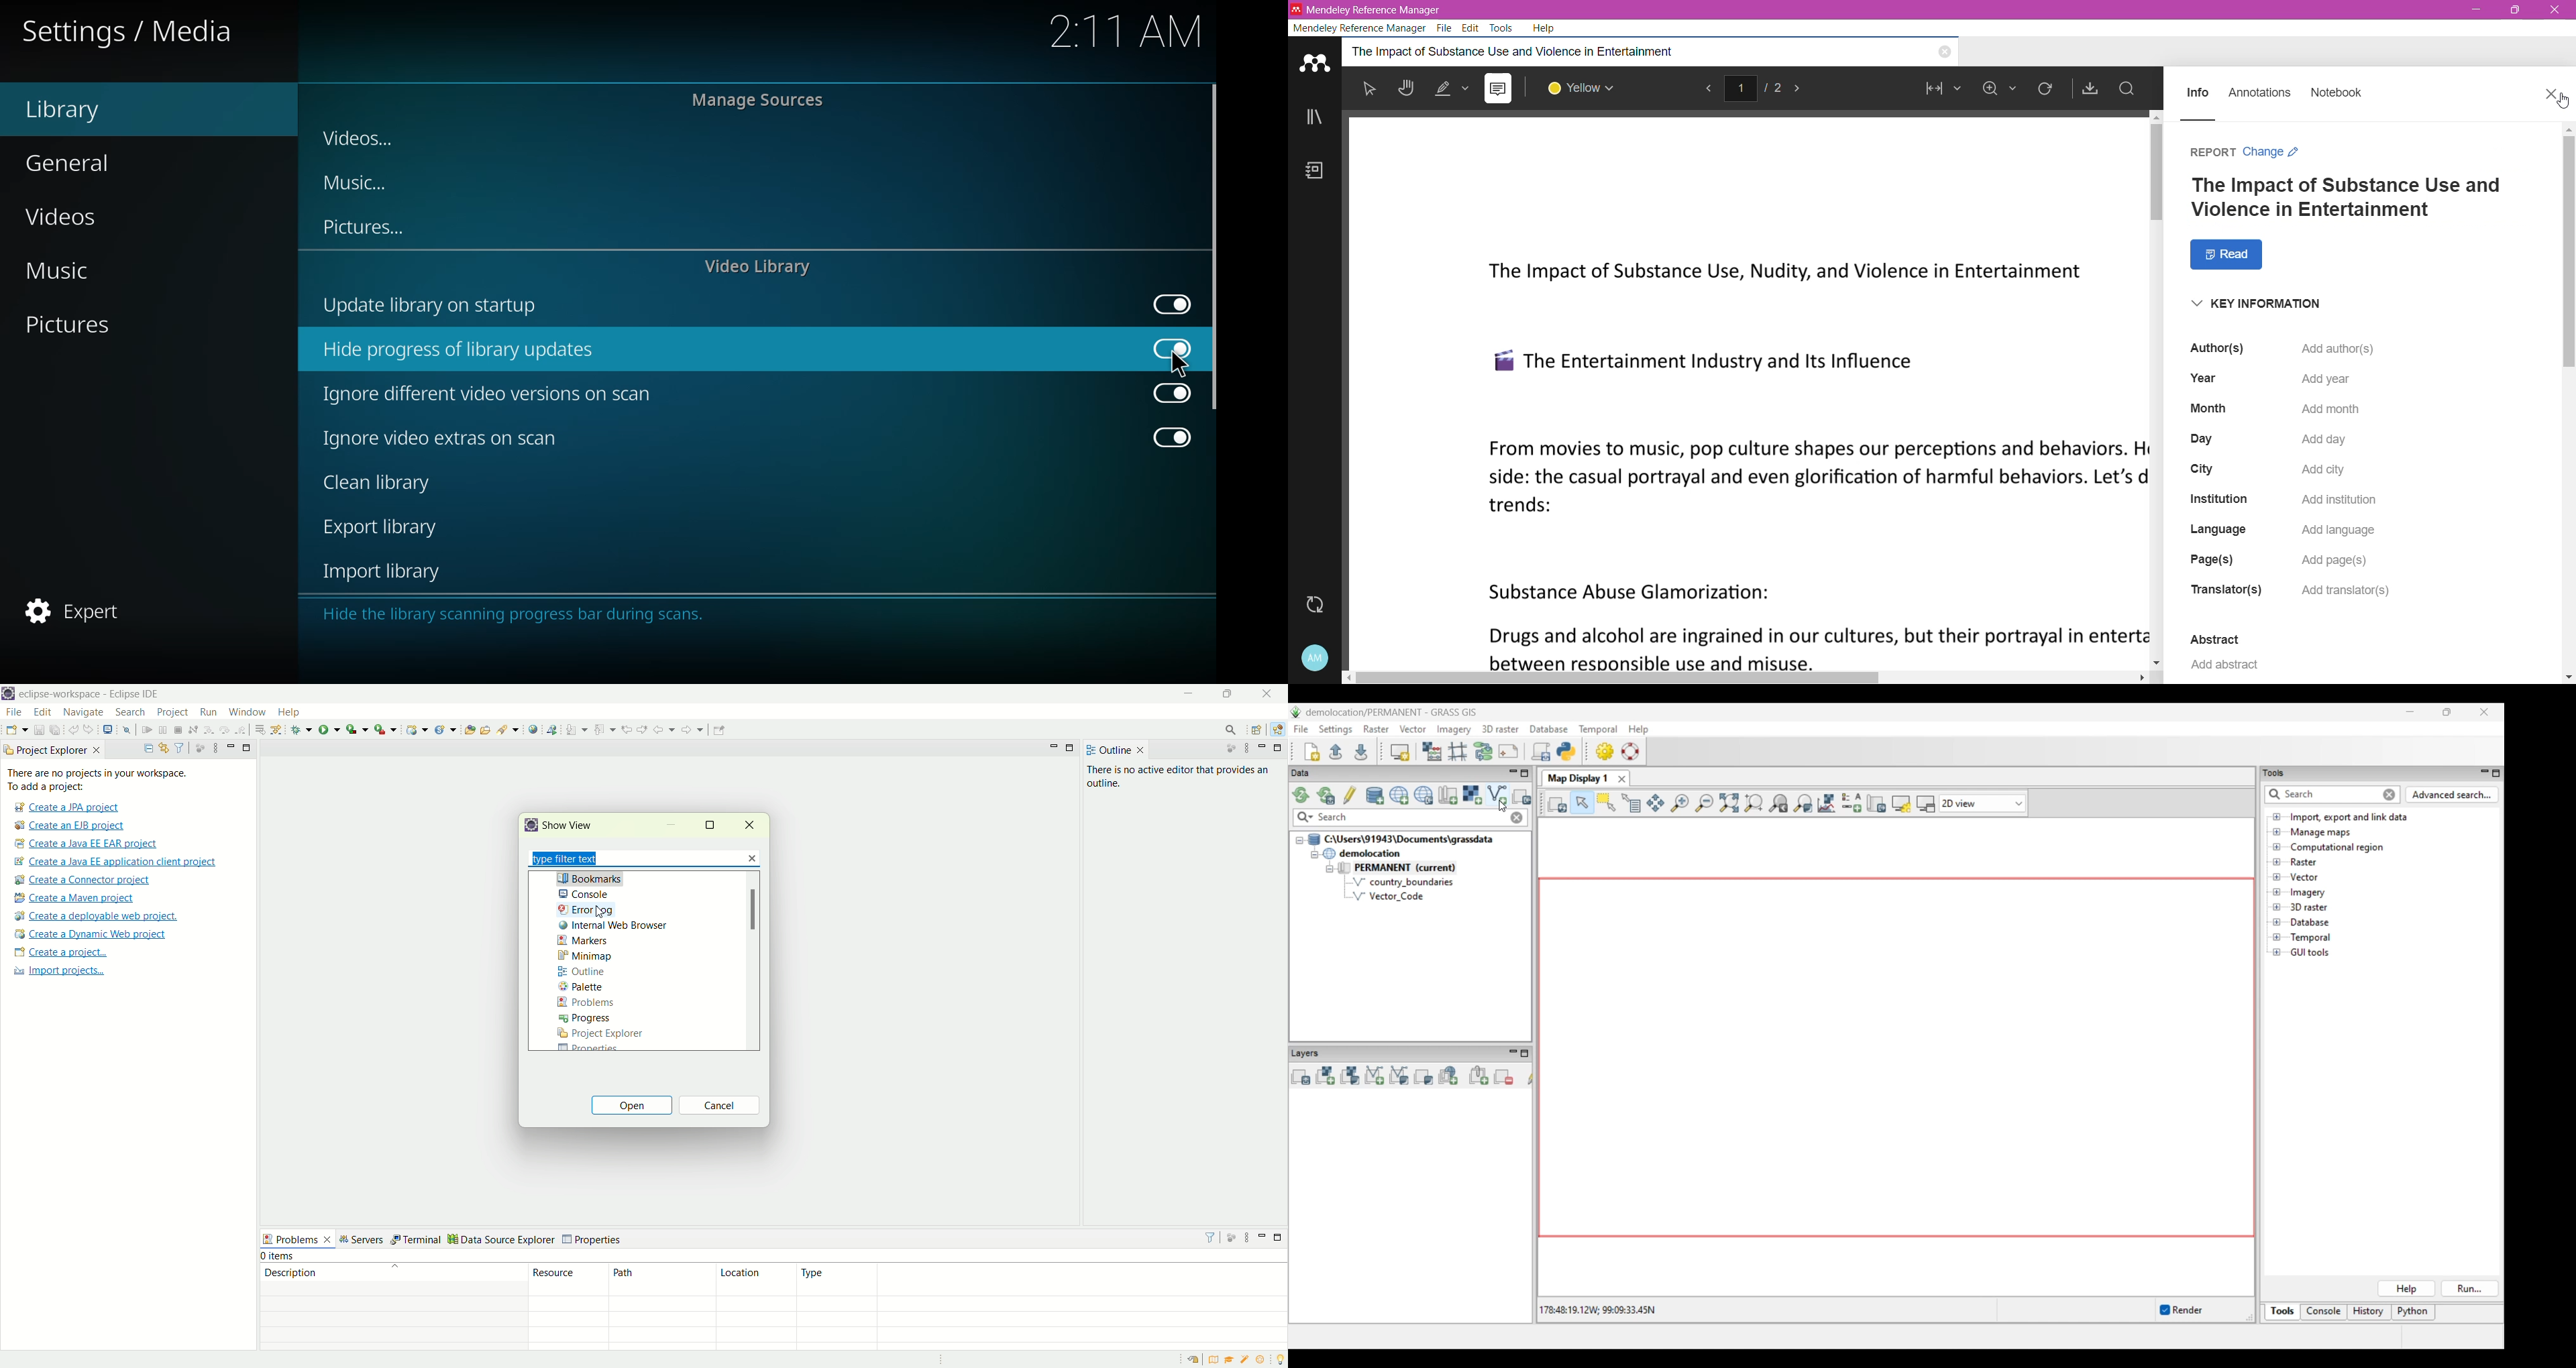 This screenshot has height=1372, width=2576. I want to click on videos, so click(366, 134).